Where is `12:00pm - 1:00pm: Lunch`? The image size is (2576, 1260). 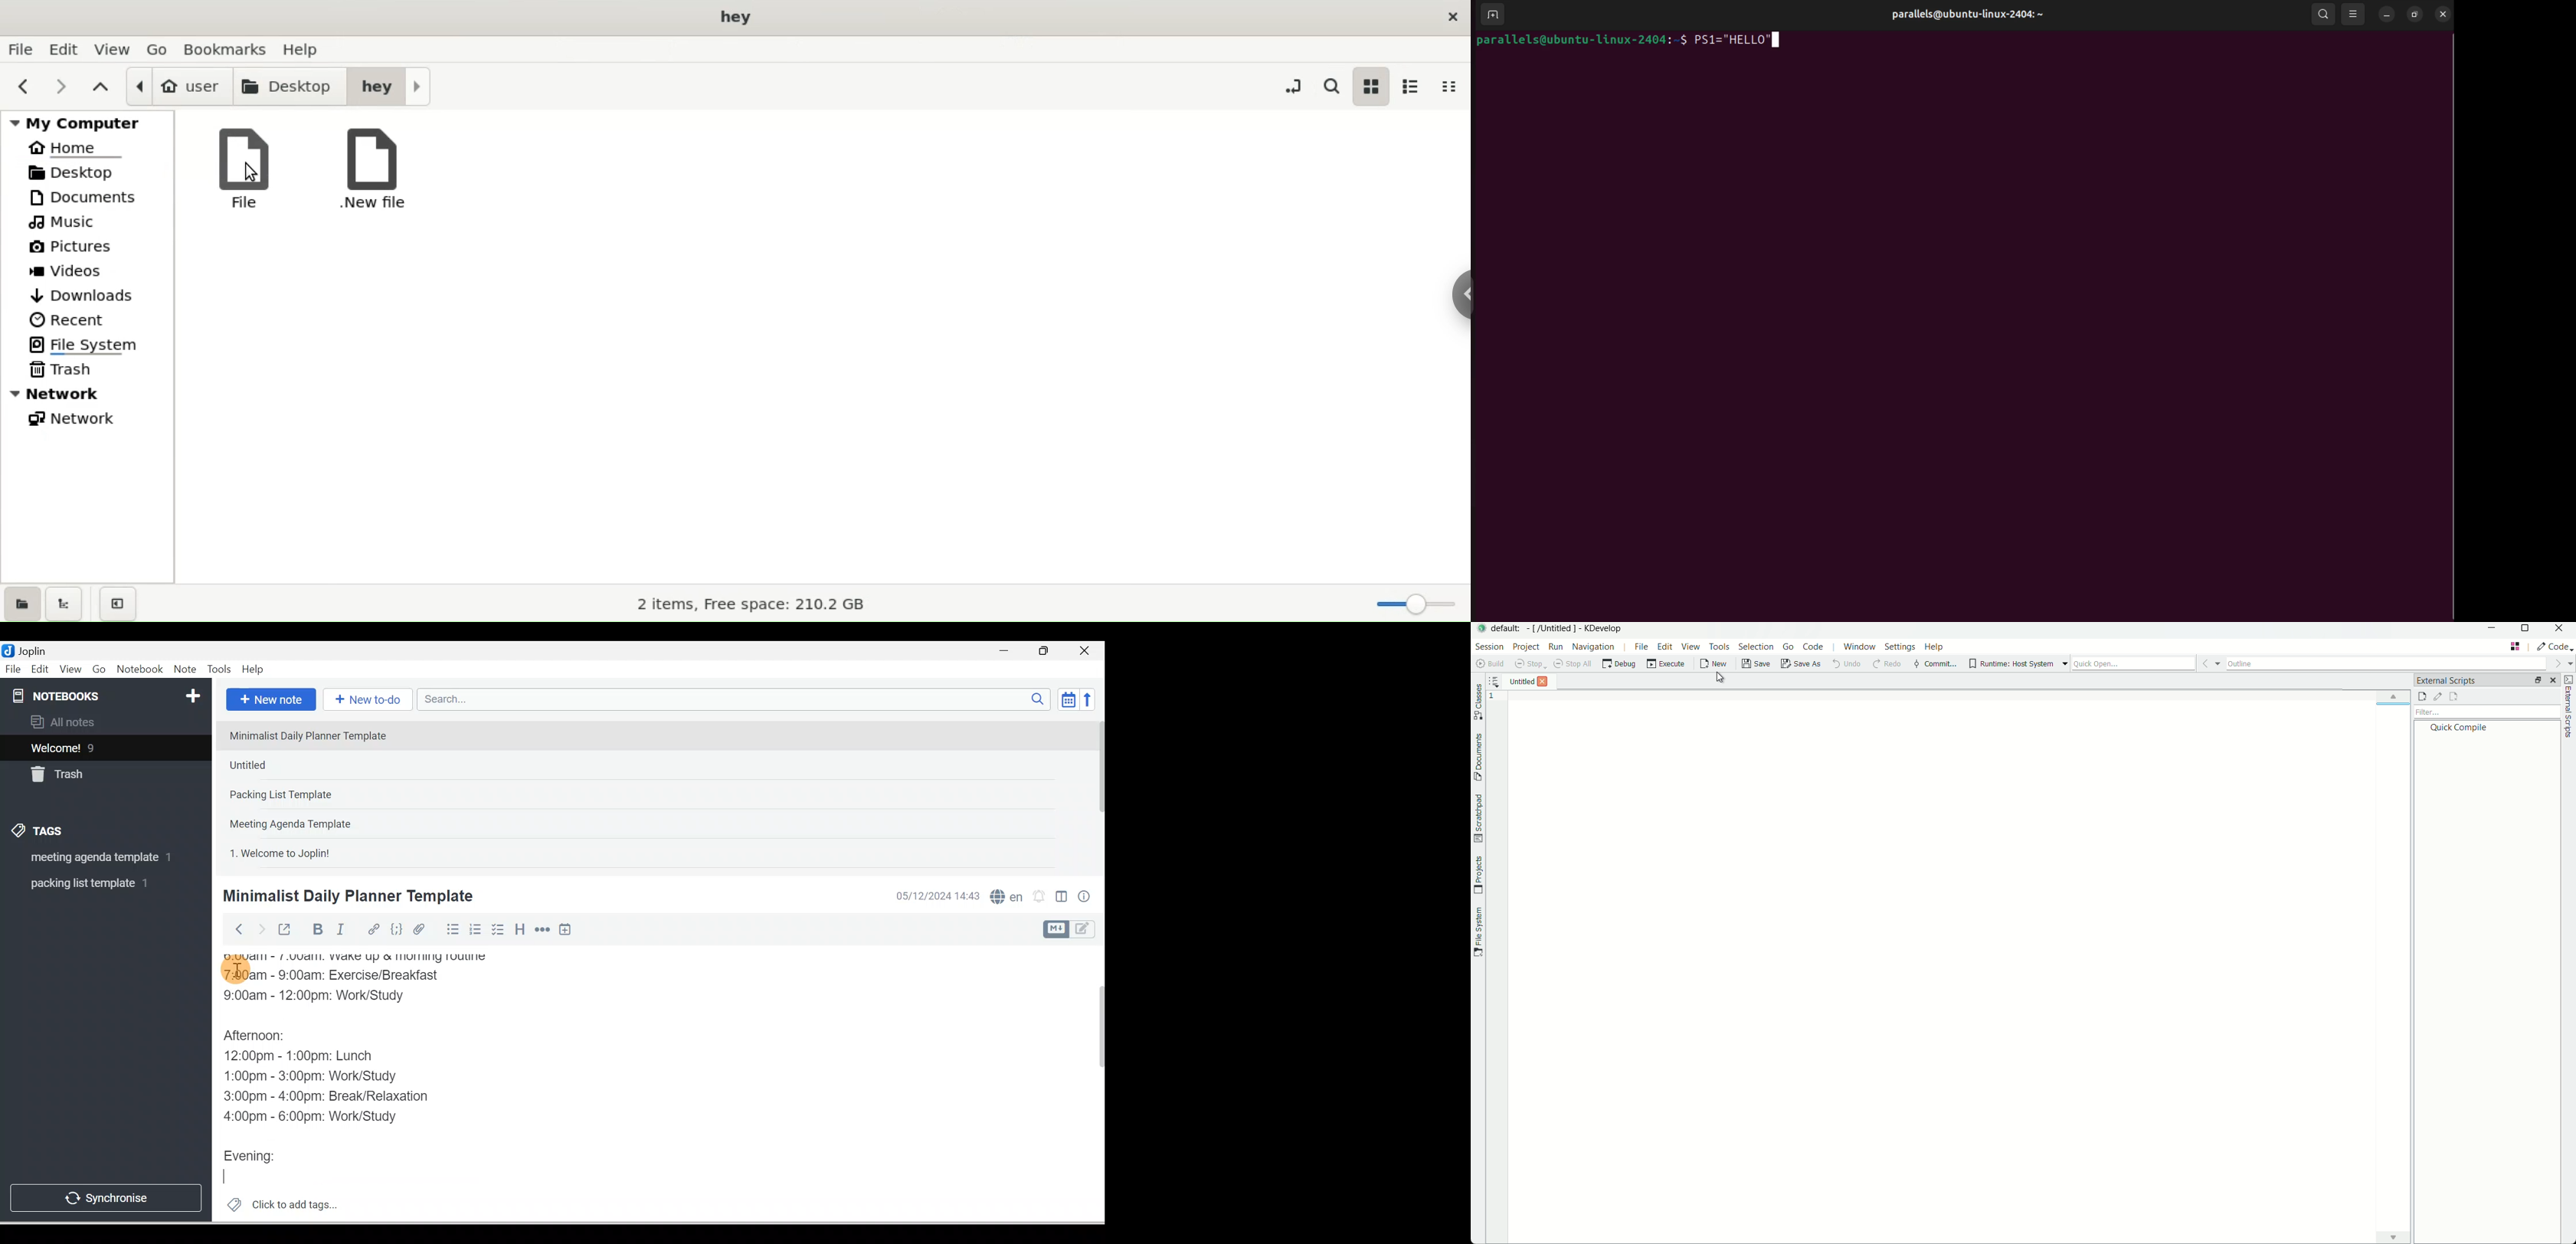 12:00pm - 1:00pm: Lunch is located at coordinates (314, 1057).